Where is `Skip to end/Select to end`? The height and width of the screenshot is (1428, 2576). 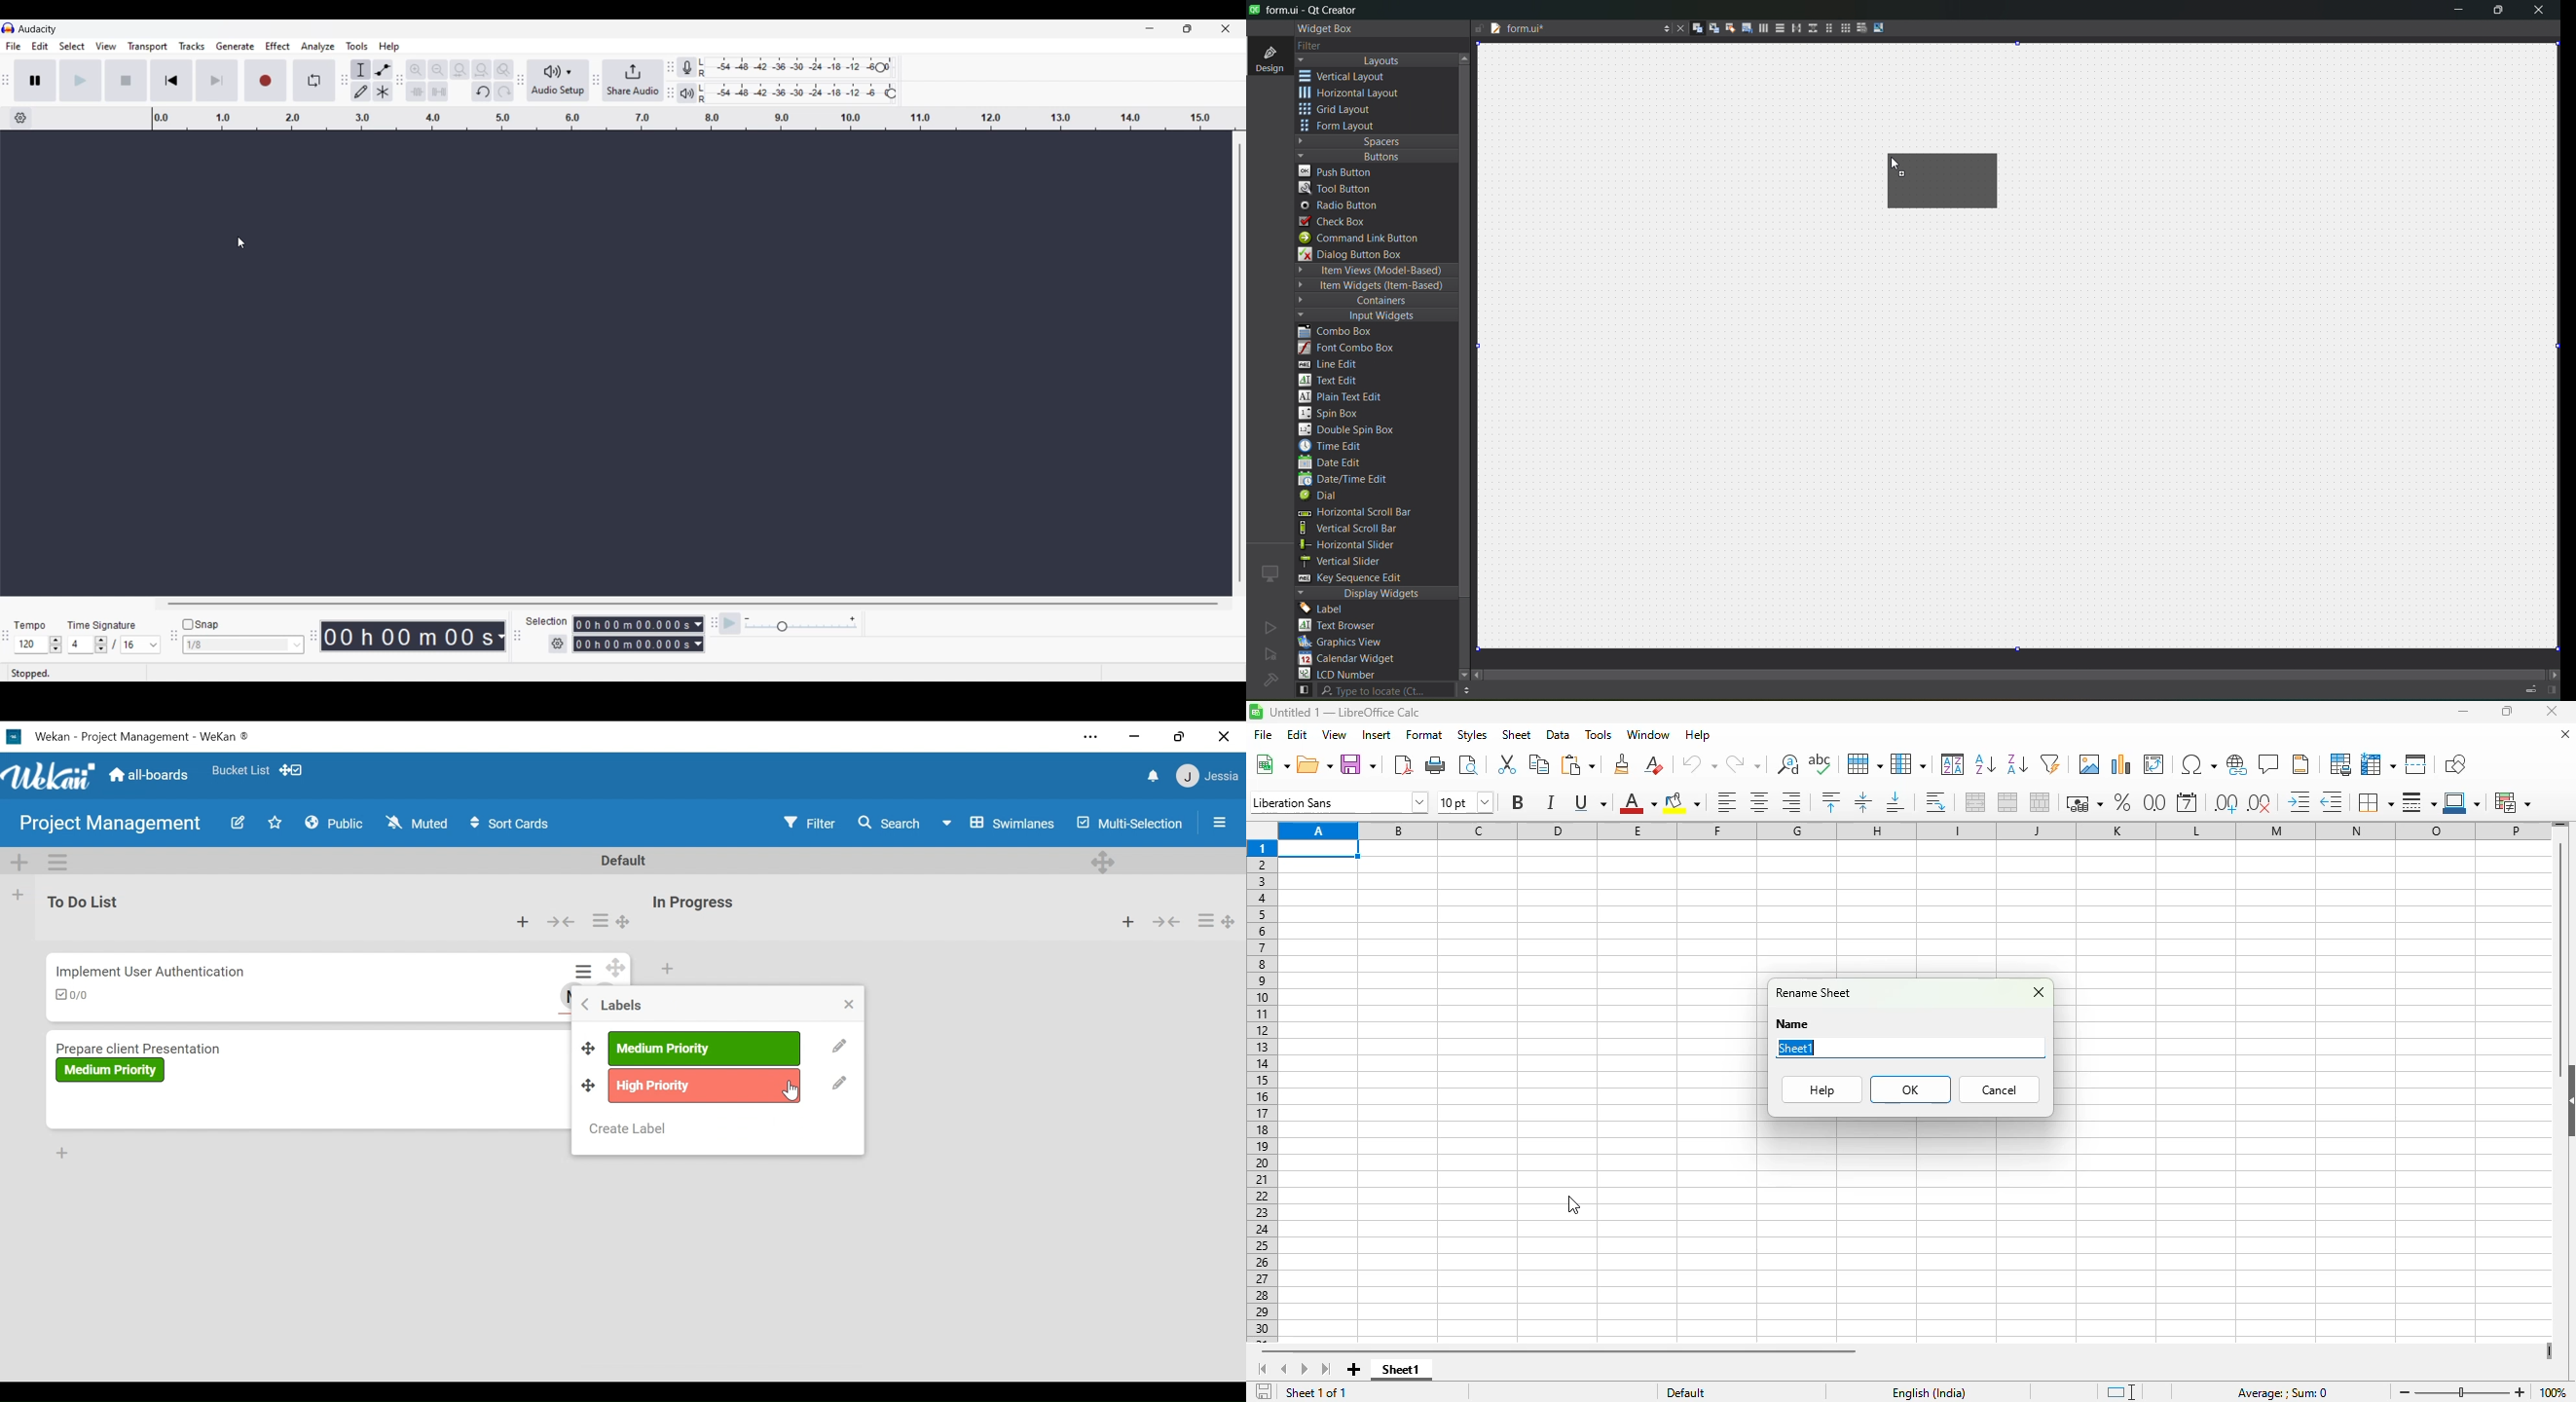 Skip to end/Select to end is located at coordinates (217, 80).